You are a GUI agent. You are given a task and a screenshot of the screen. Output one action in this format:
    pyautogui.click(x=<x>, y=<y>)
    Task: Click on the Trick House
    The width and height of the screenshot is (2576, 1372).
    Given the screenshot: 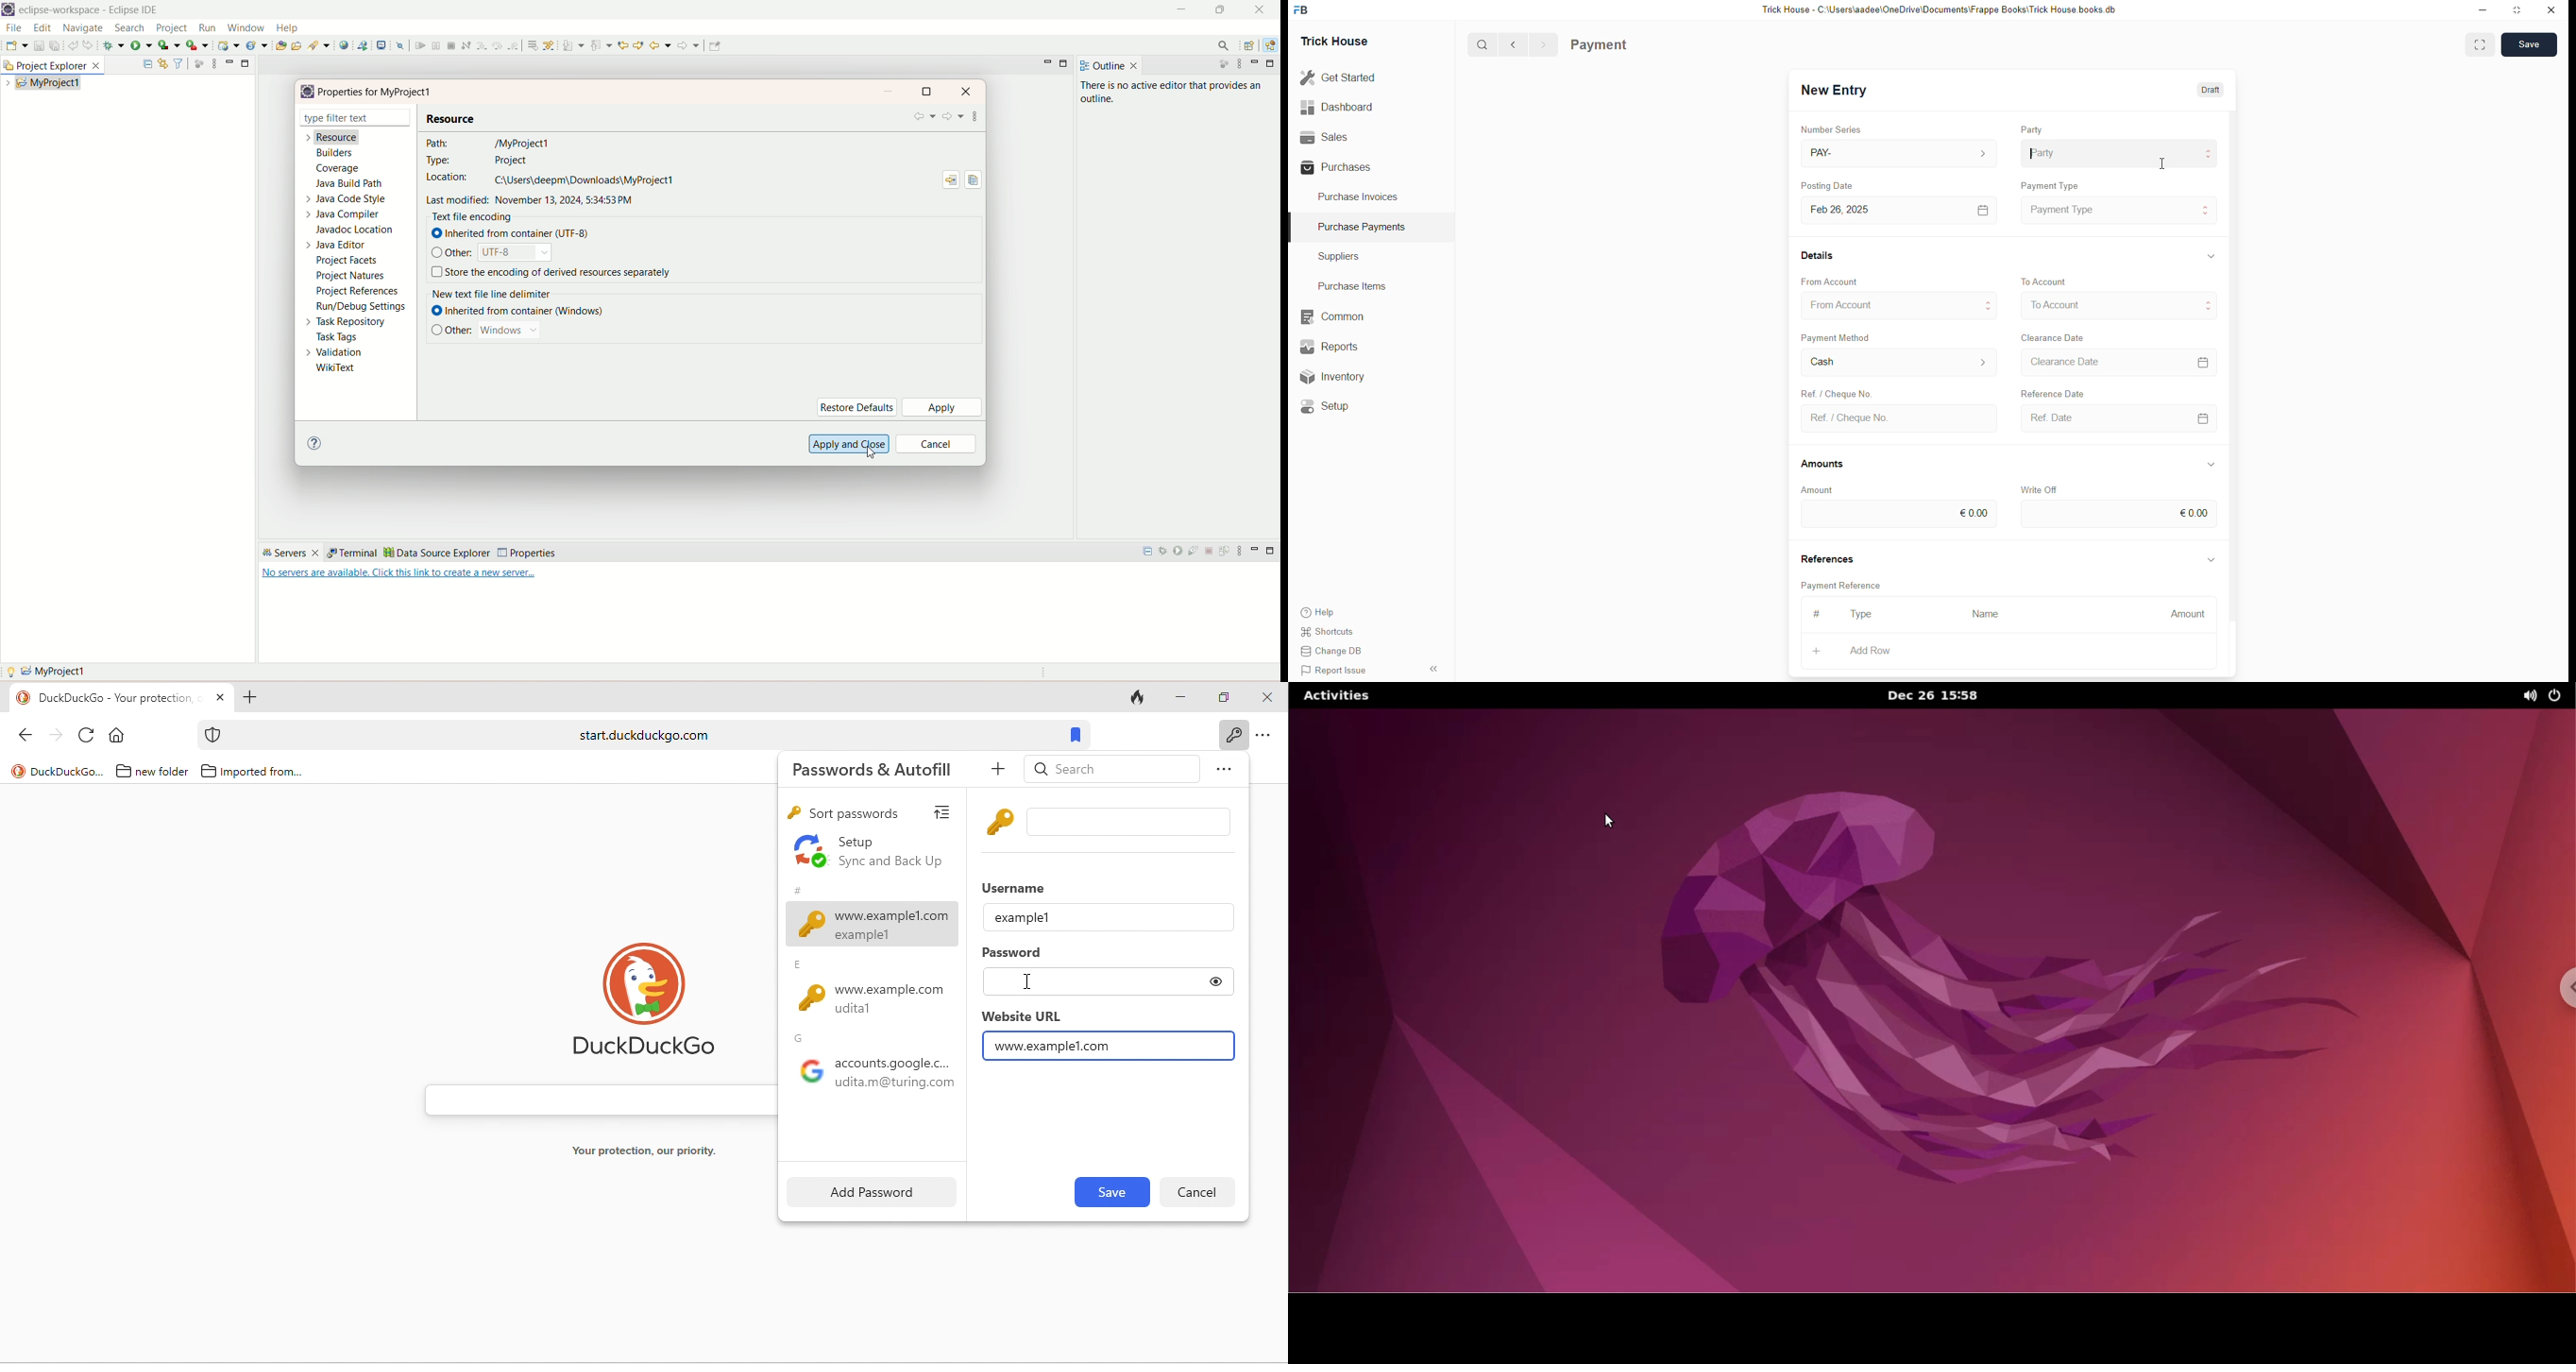 What is the action you would take?
    pyautogui.click(x=1336, y=39)
    